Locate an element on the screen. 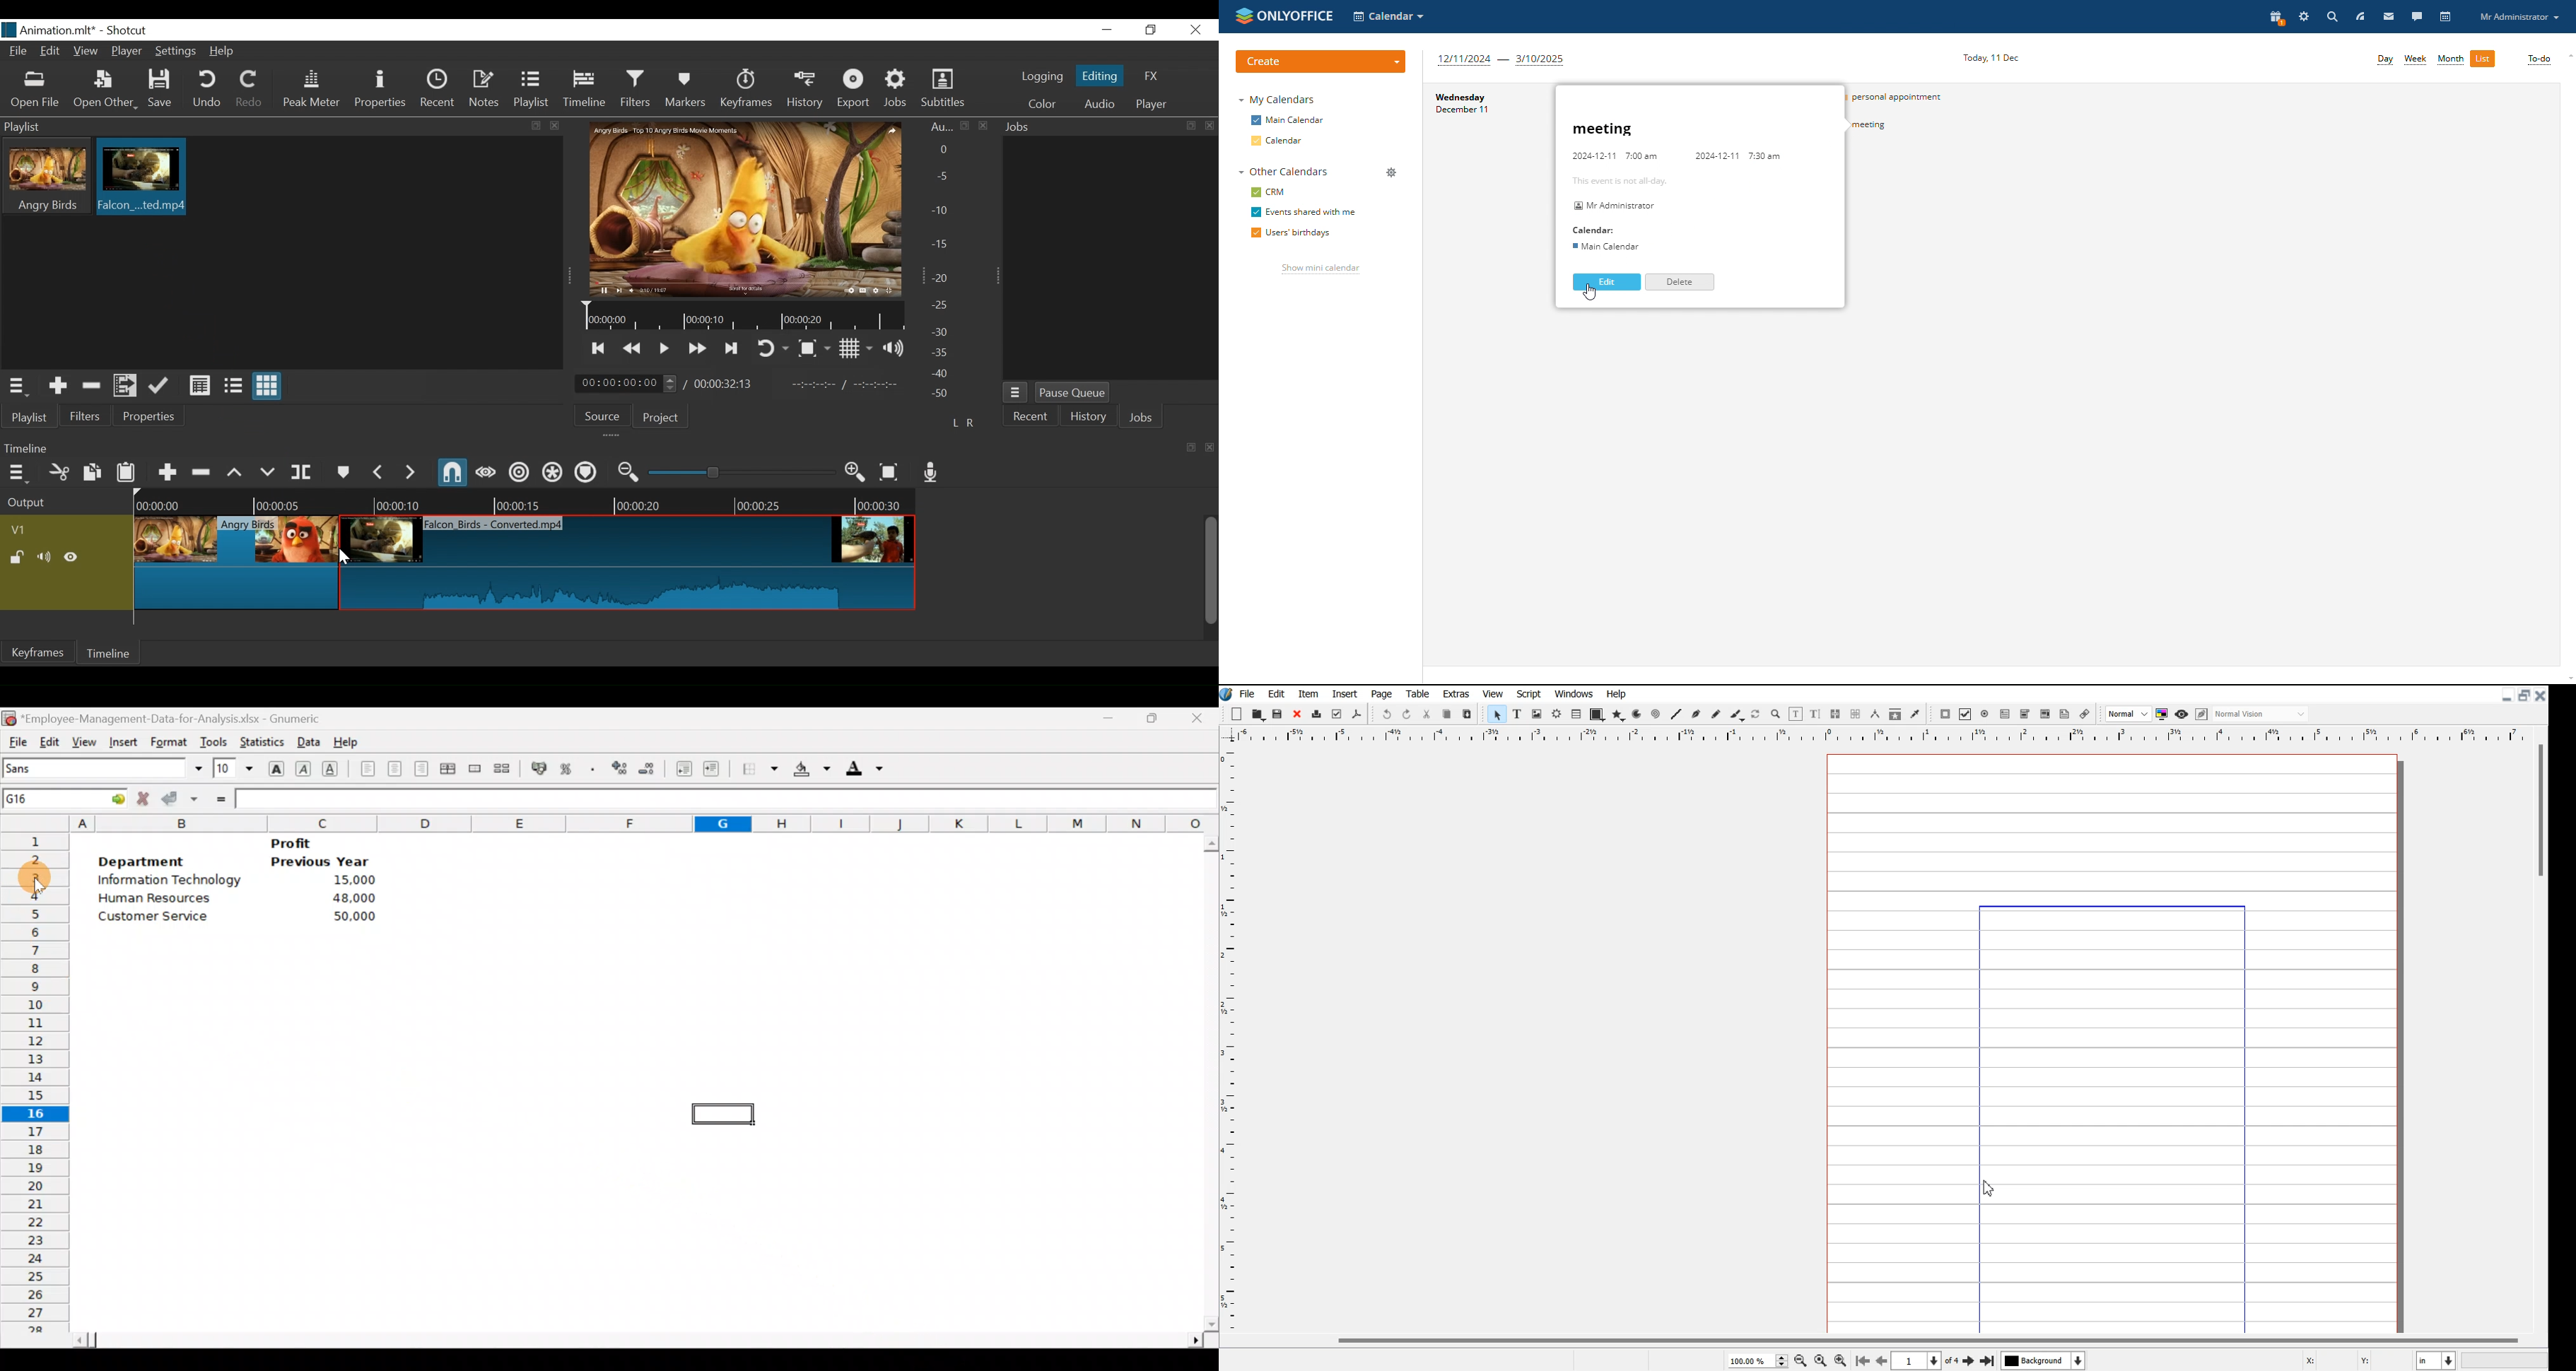 The height and width of the screenshot is (1372, 2576). Calligraphic line is located at coordinates (1737, 715).